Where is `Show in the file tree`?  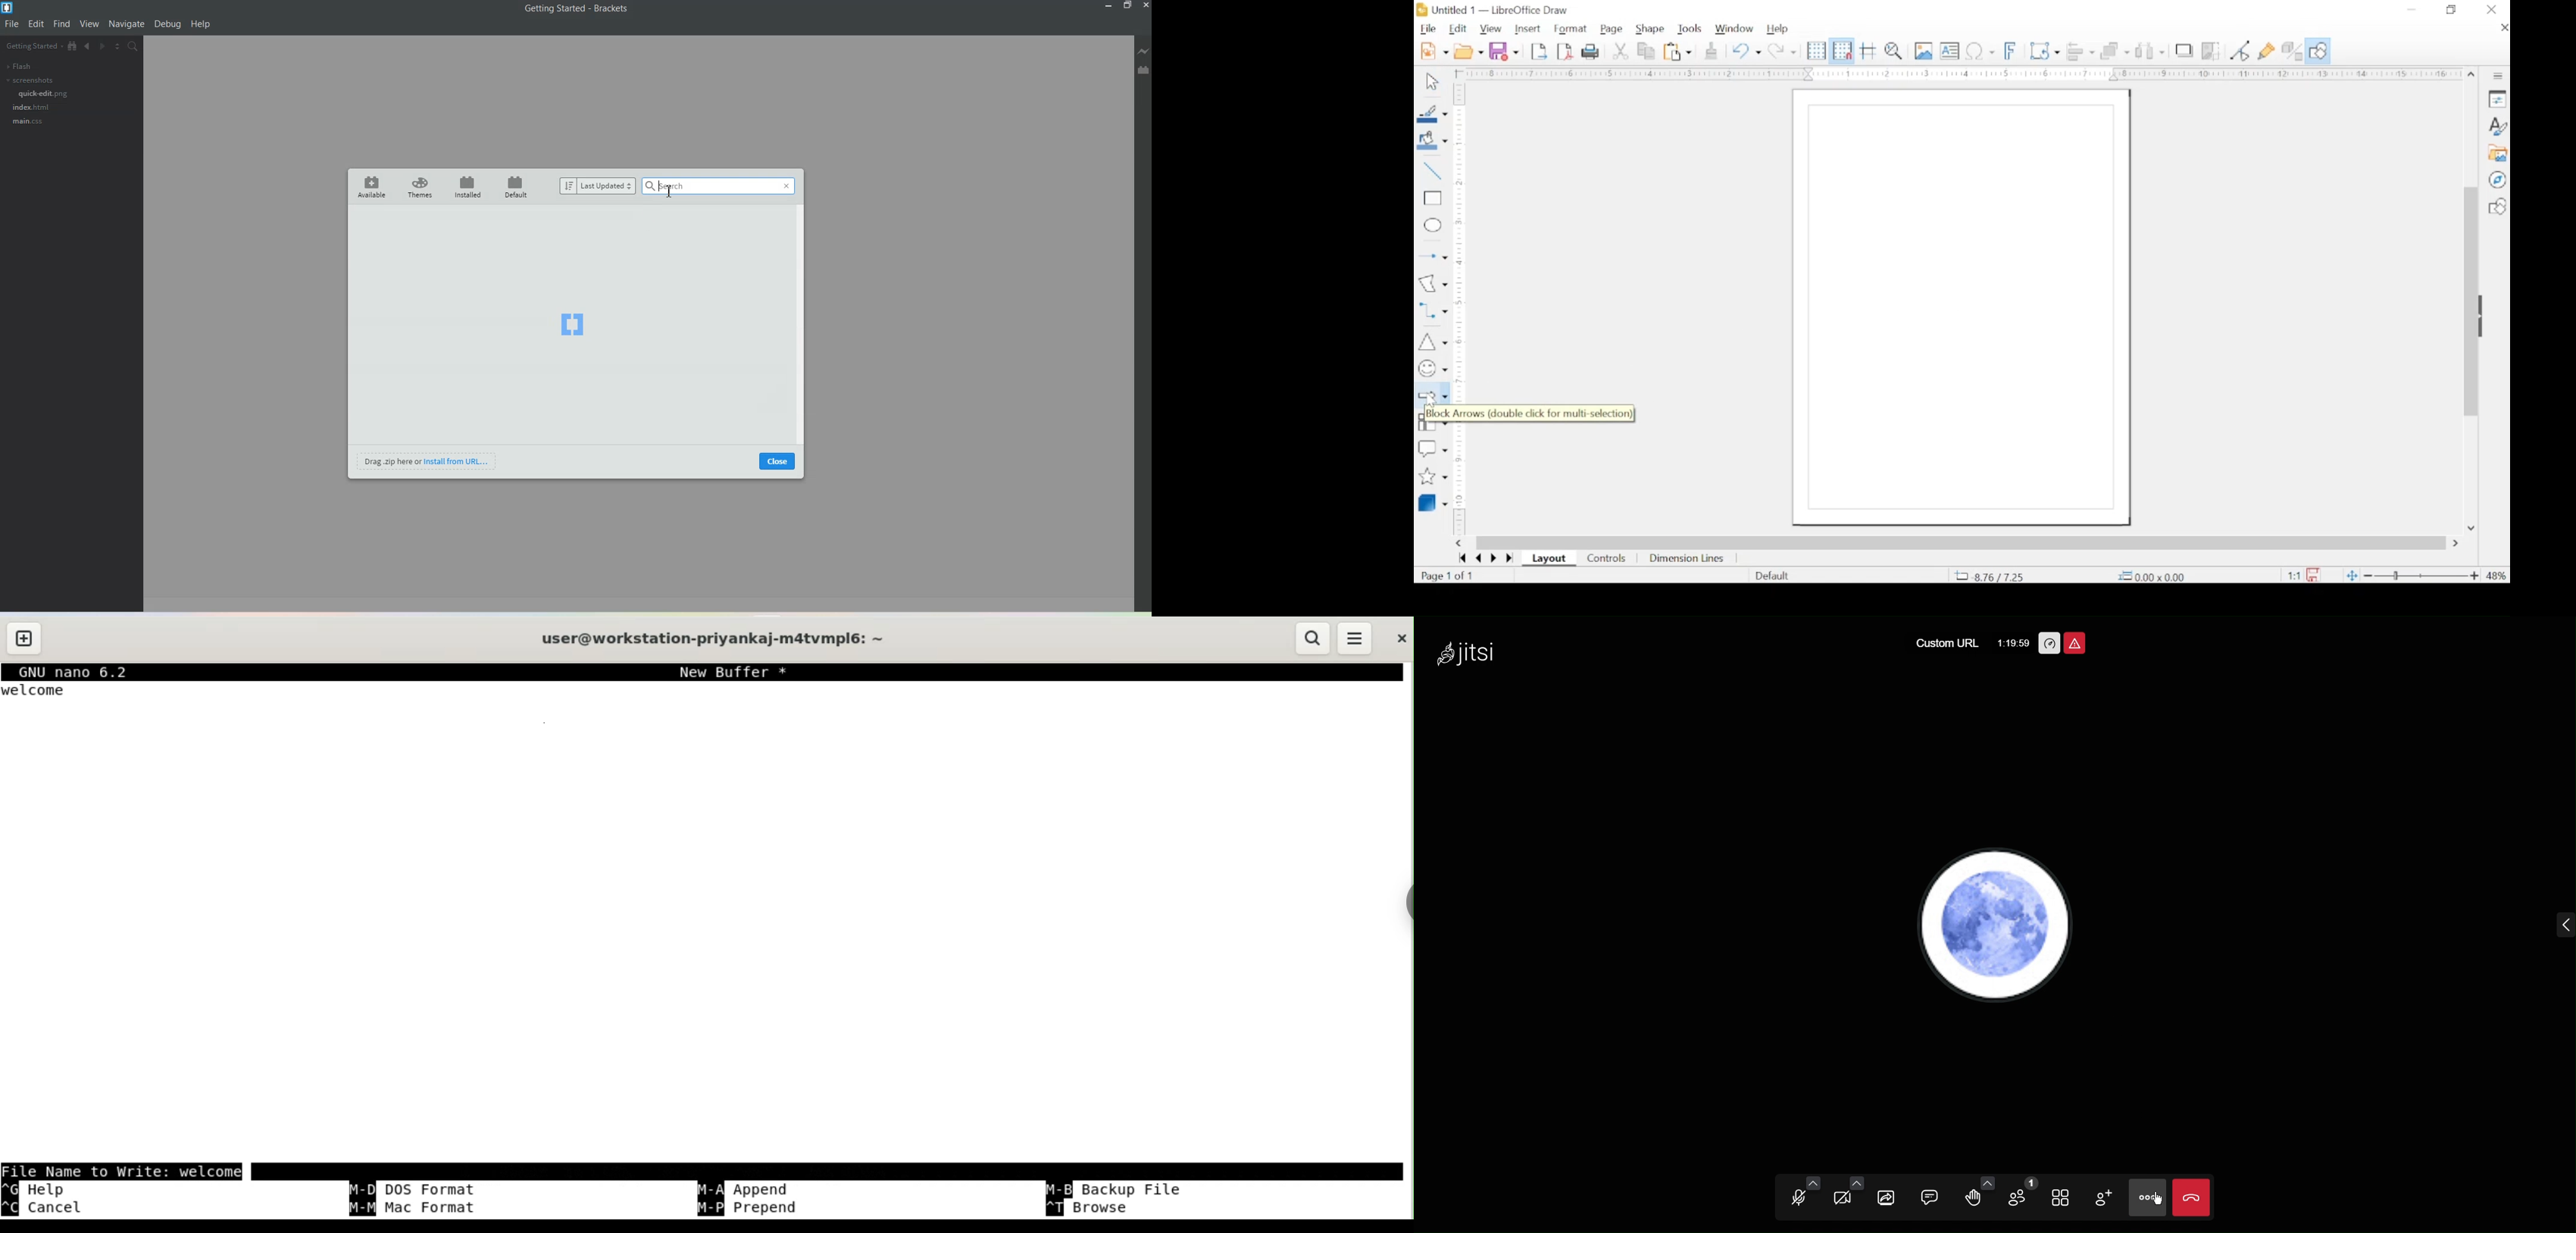
Show in the file tree is located at coordinates (73, 46).